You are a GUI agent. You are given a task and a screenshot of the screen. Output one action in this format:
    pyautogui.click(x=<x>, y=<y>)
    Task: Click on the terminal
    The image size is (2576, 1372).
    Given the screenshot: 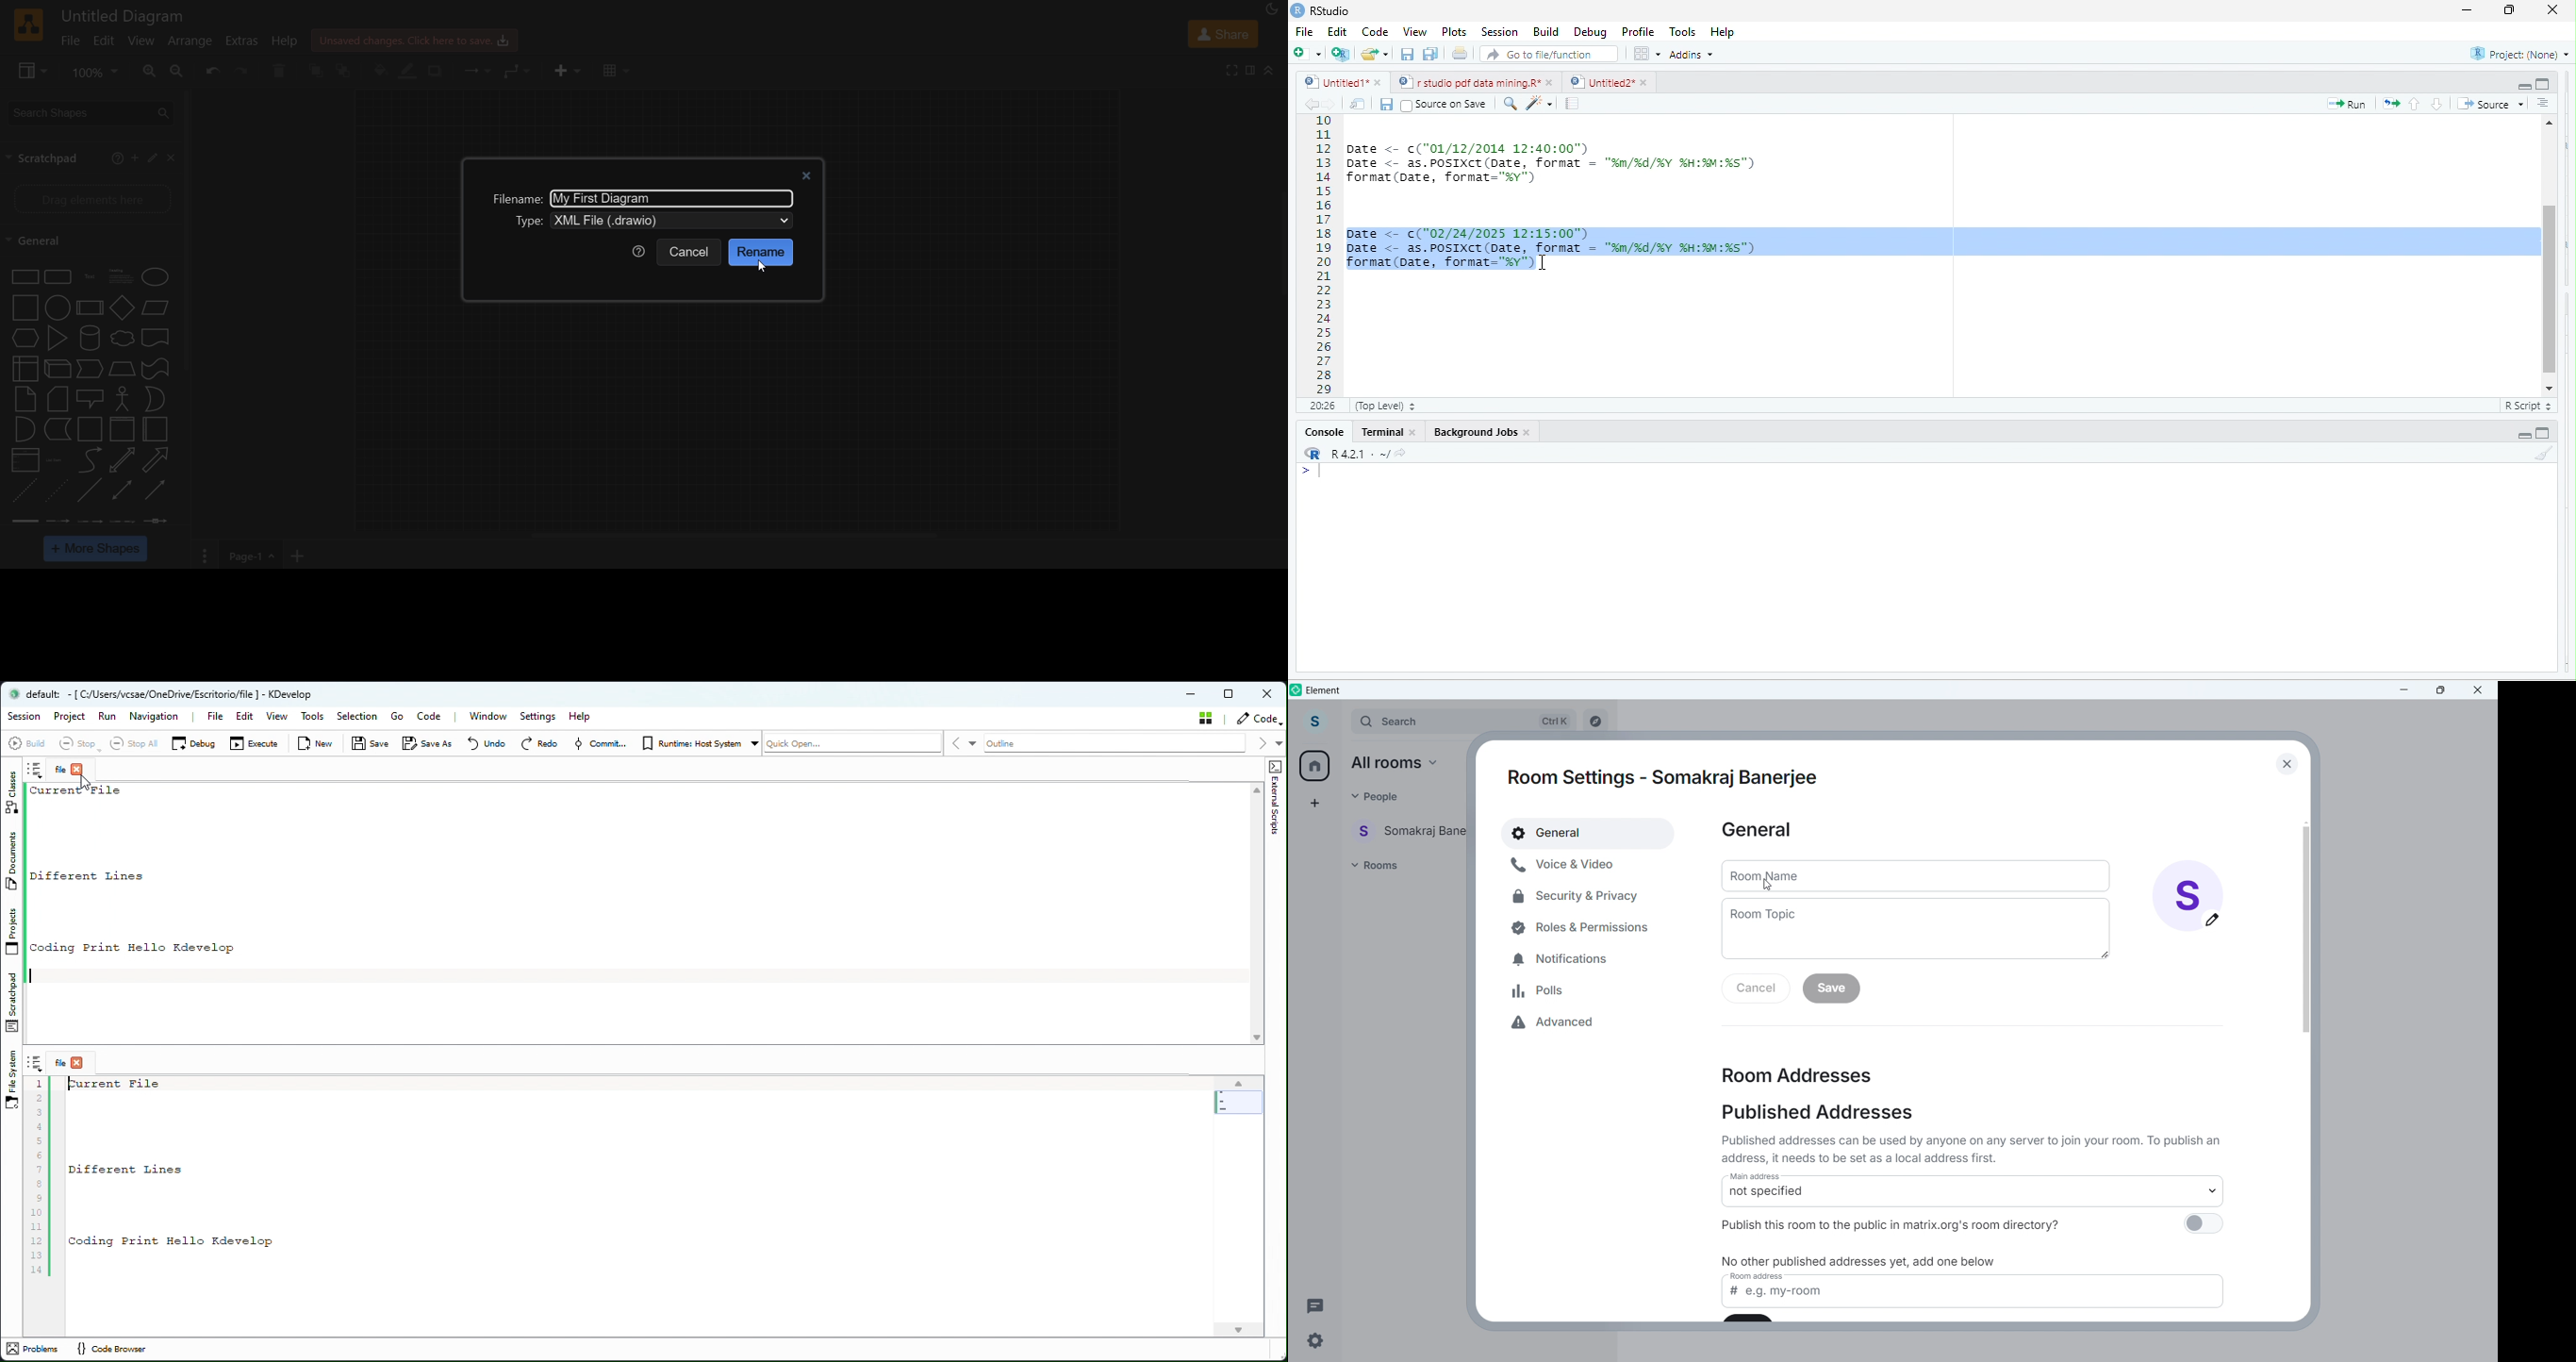 What is the action you would take?
    pyautogui.click(x=1383, y=434)
    